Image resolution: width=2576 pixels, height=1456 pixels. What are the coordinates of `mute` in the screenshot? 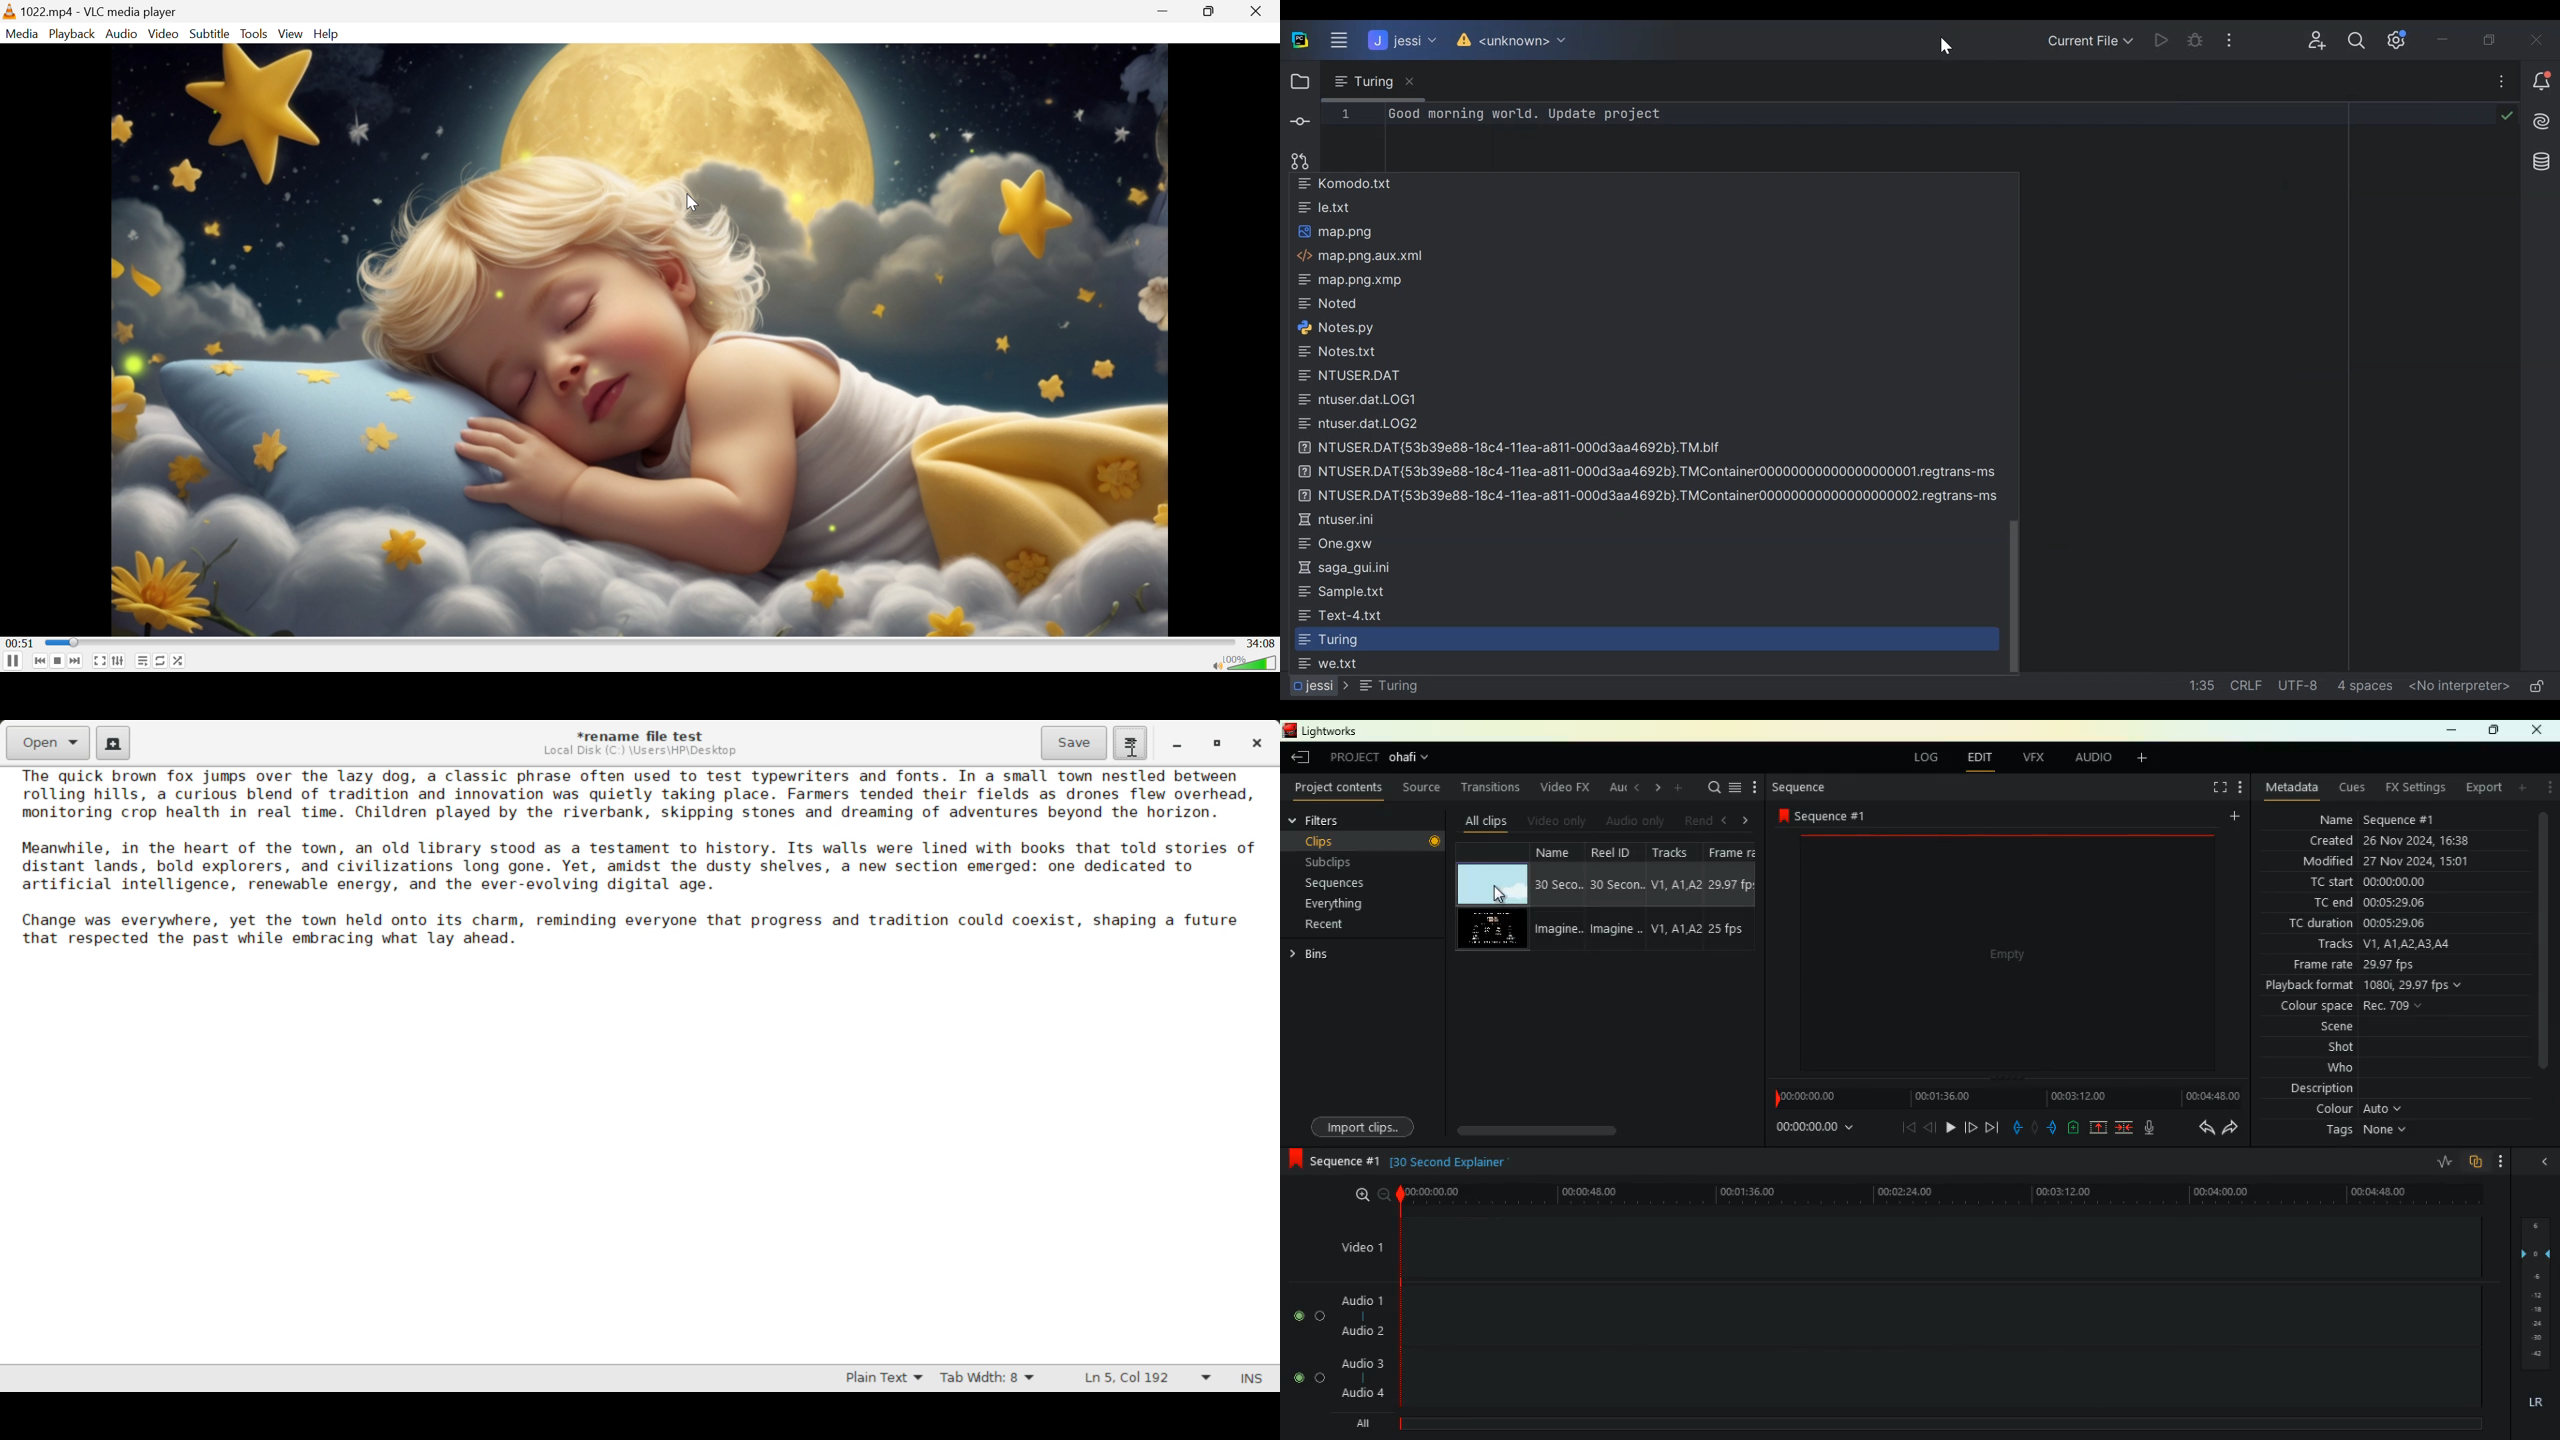 It's located at (1215, 666).